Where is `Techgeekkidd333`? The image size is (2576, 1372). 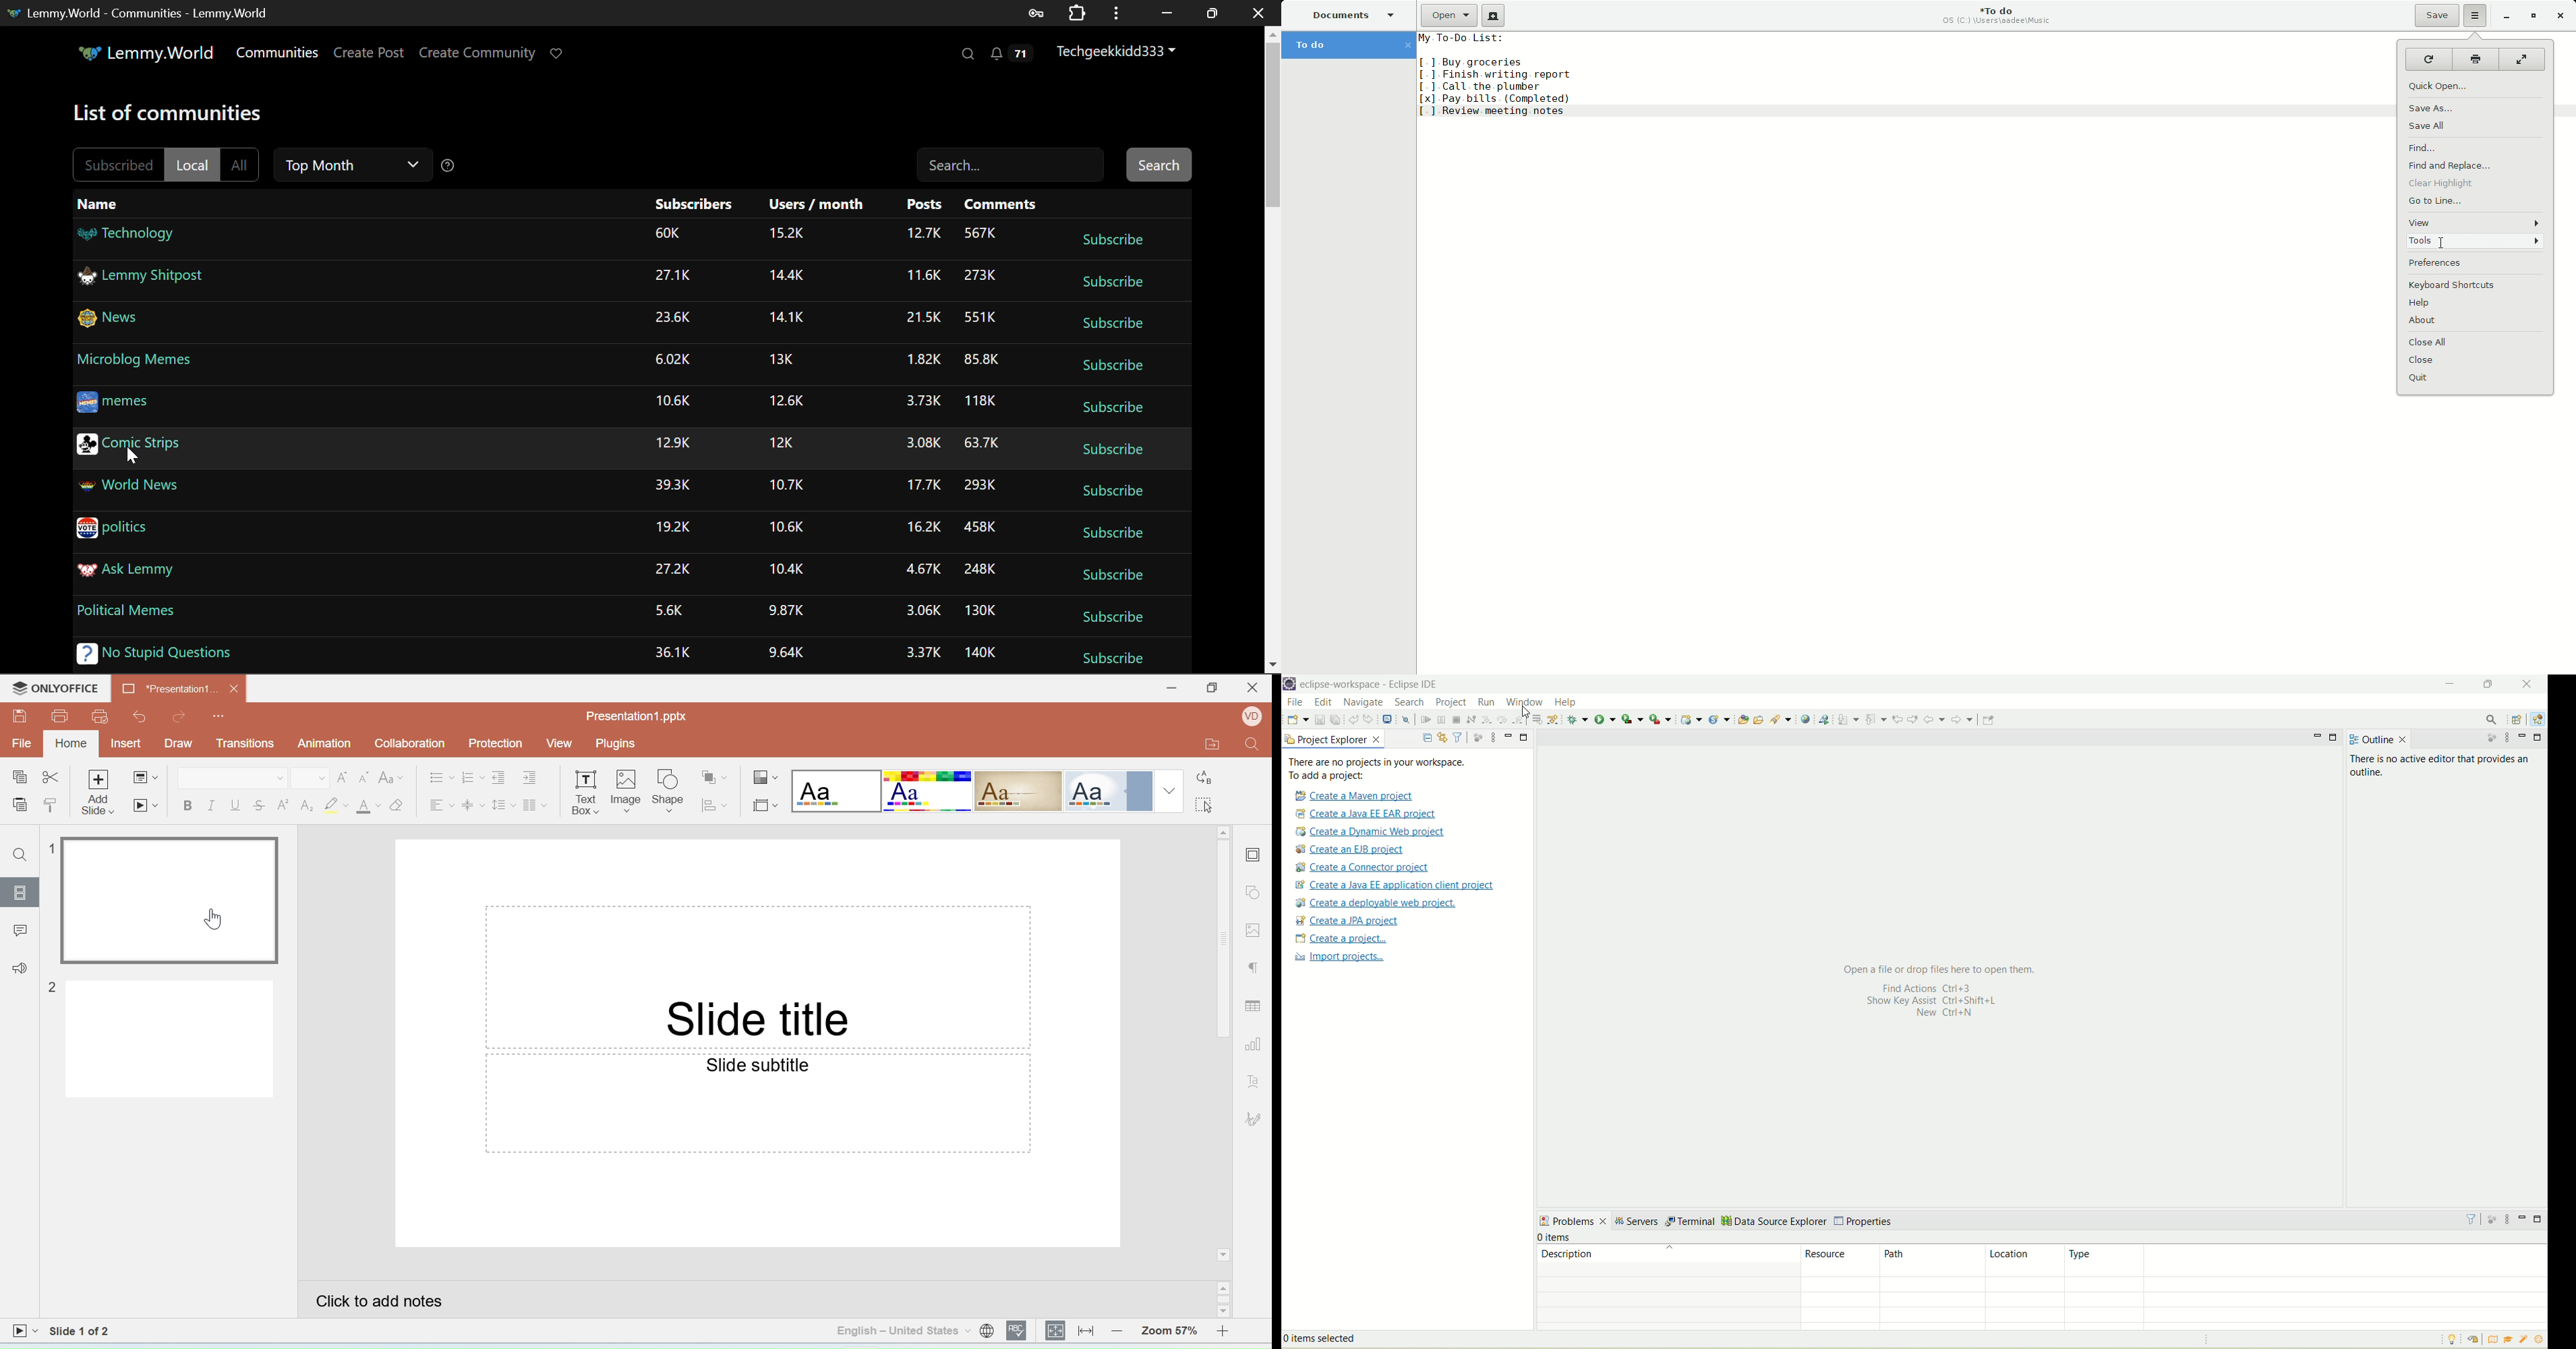
Techgeekkidd333 is located at coordinates (1114, 53).